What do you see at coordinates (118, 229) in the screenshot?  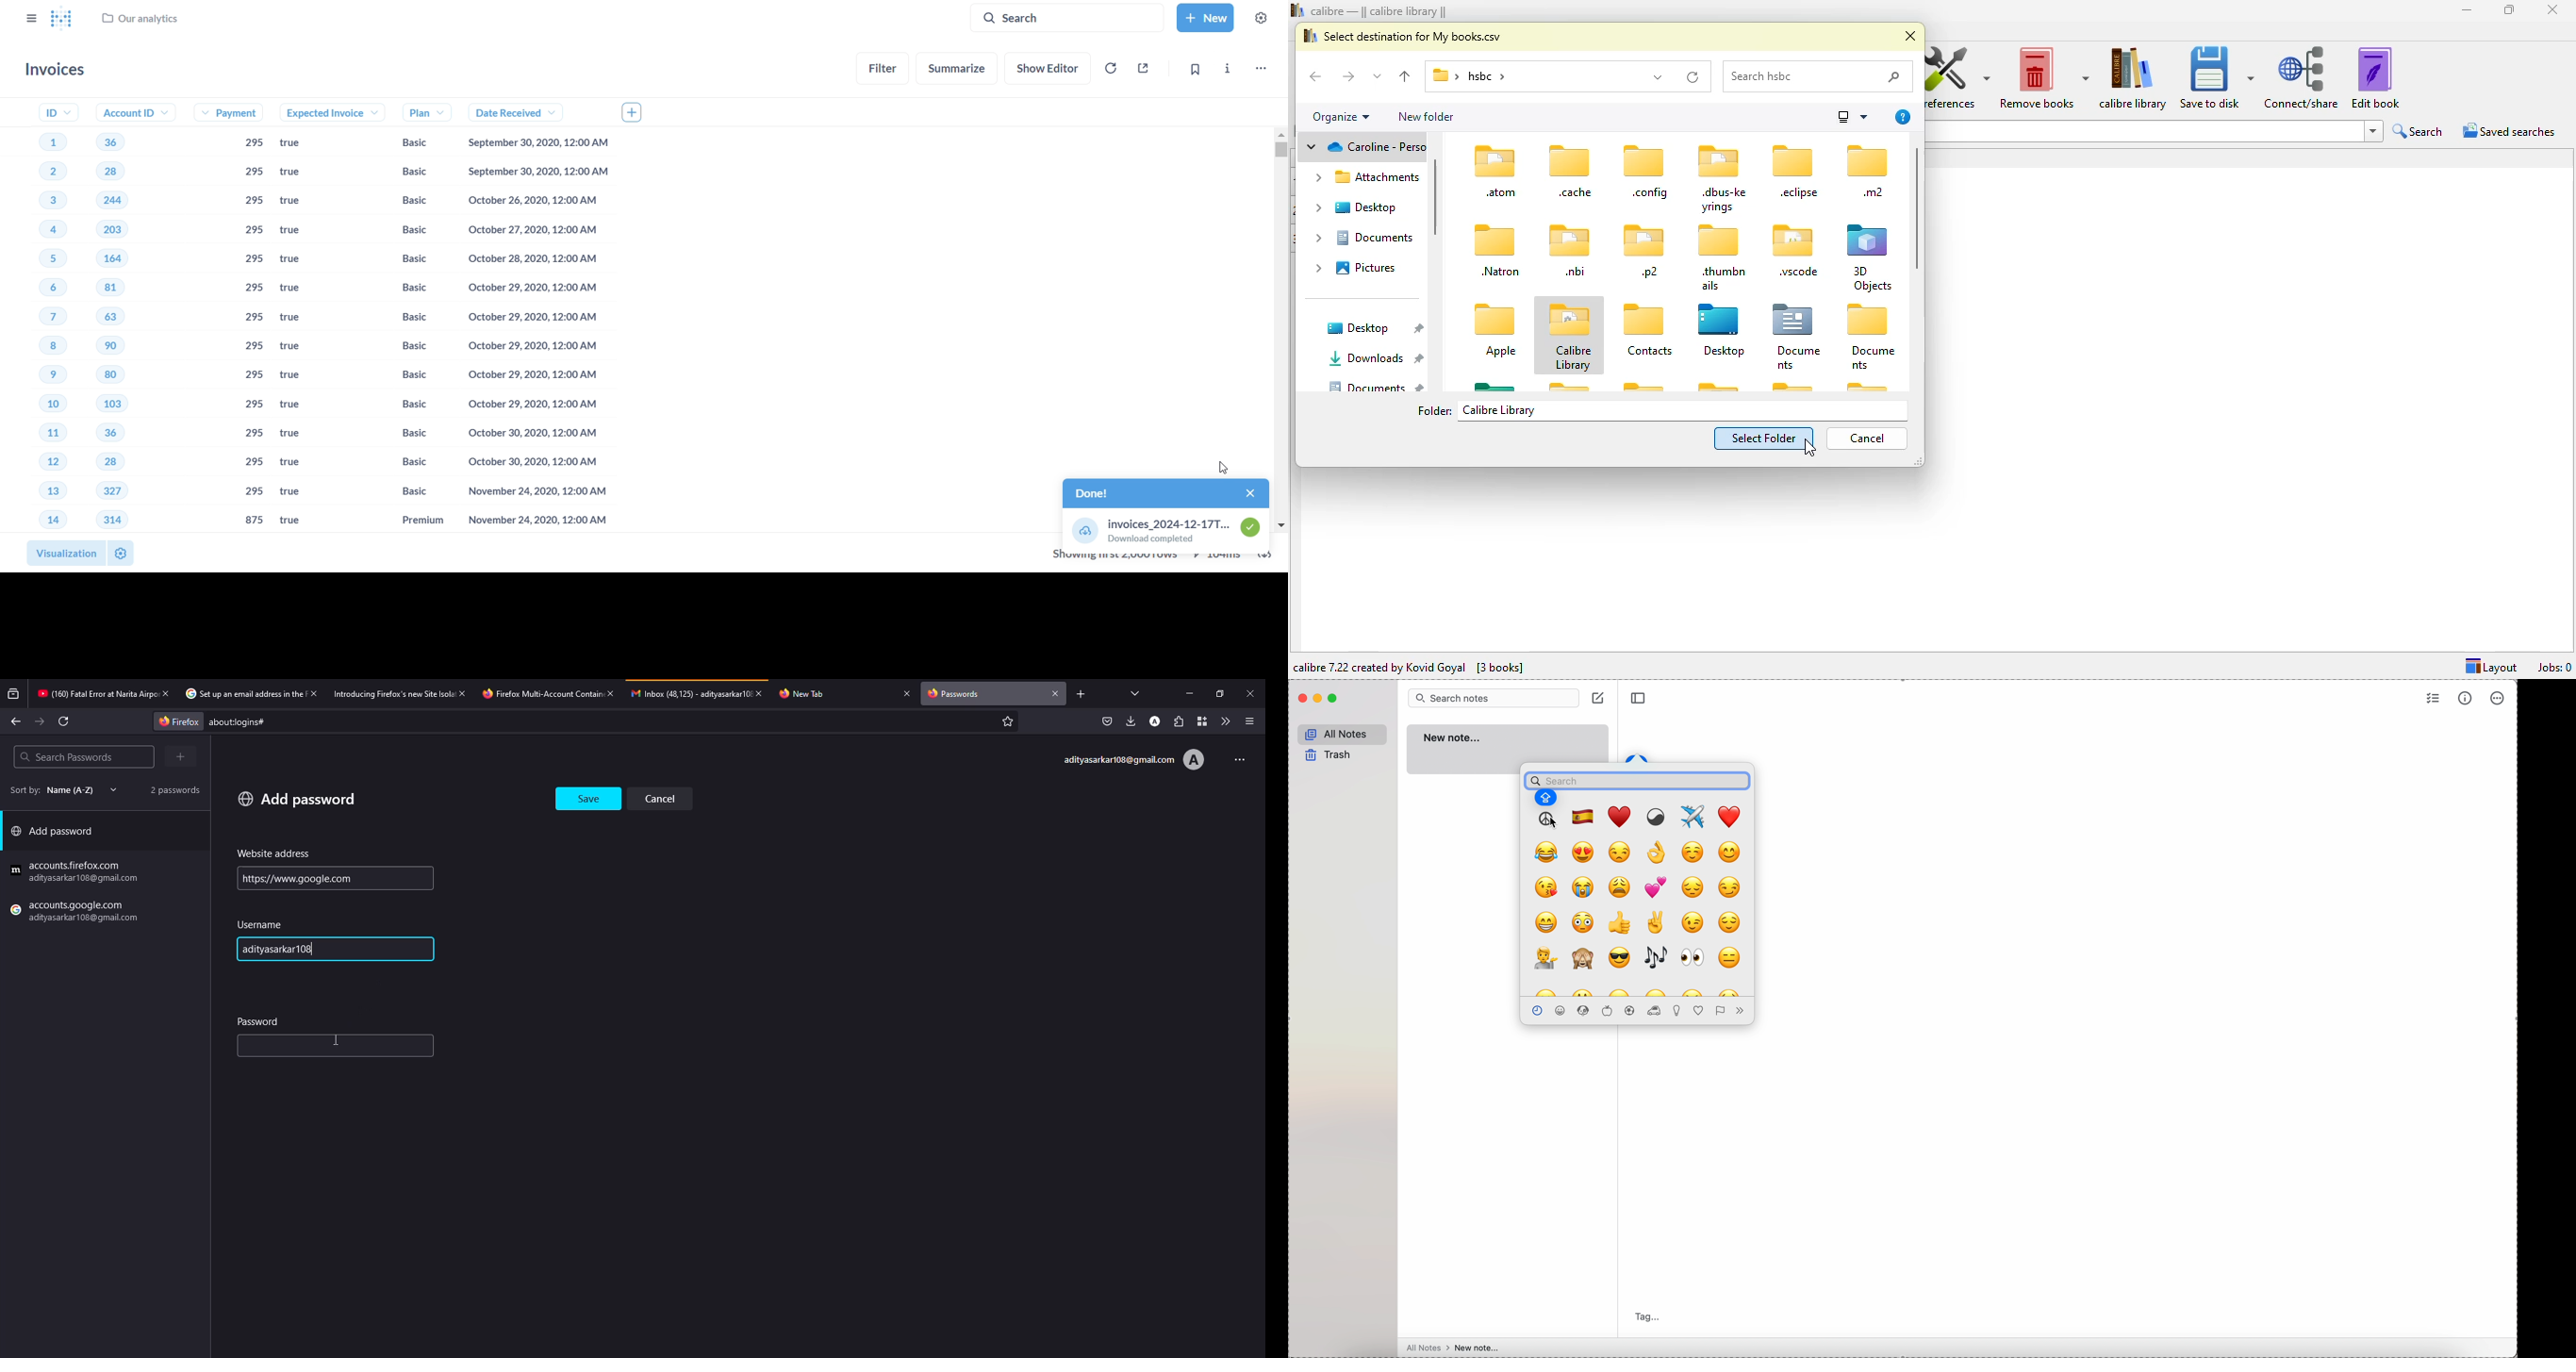 I see `203` at bounding box center [118, 229].